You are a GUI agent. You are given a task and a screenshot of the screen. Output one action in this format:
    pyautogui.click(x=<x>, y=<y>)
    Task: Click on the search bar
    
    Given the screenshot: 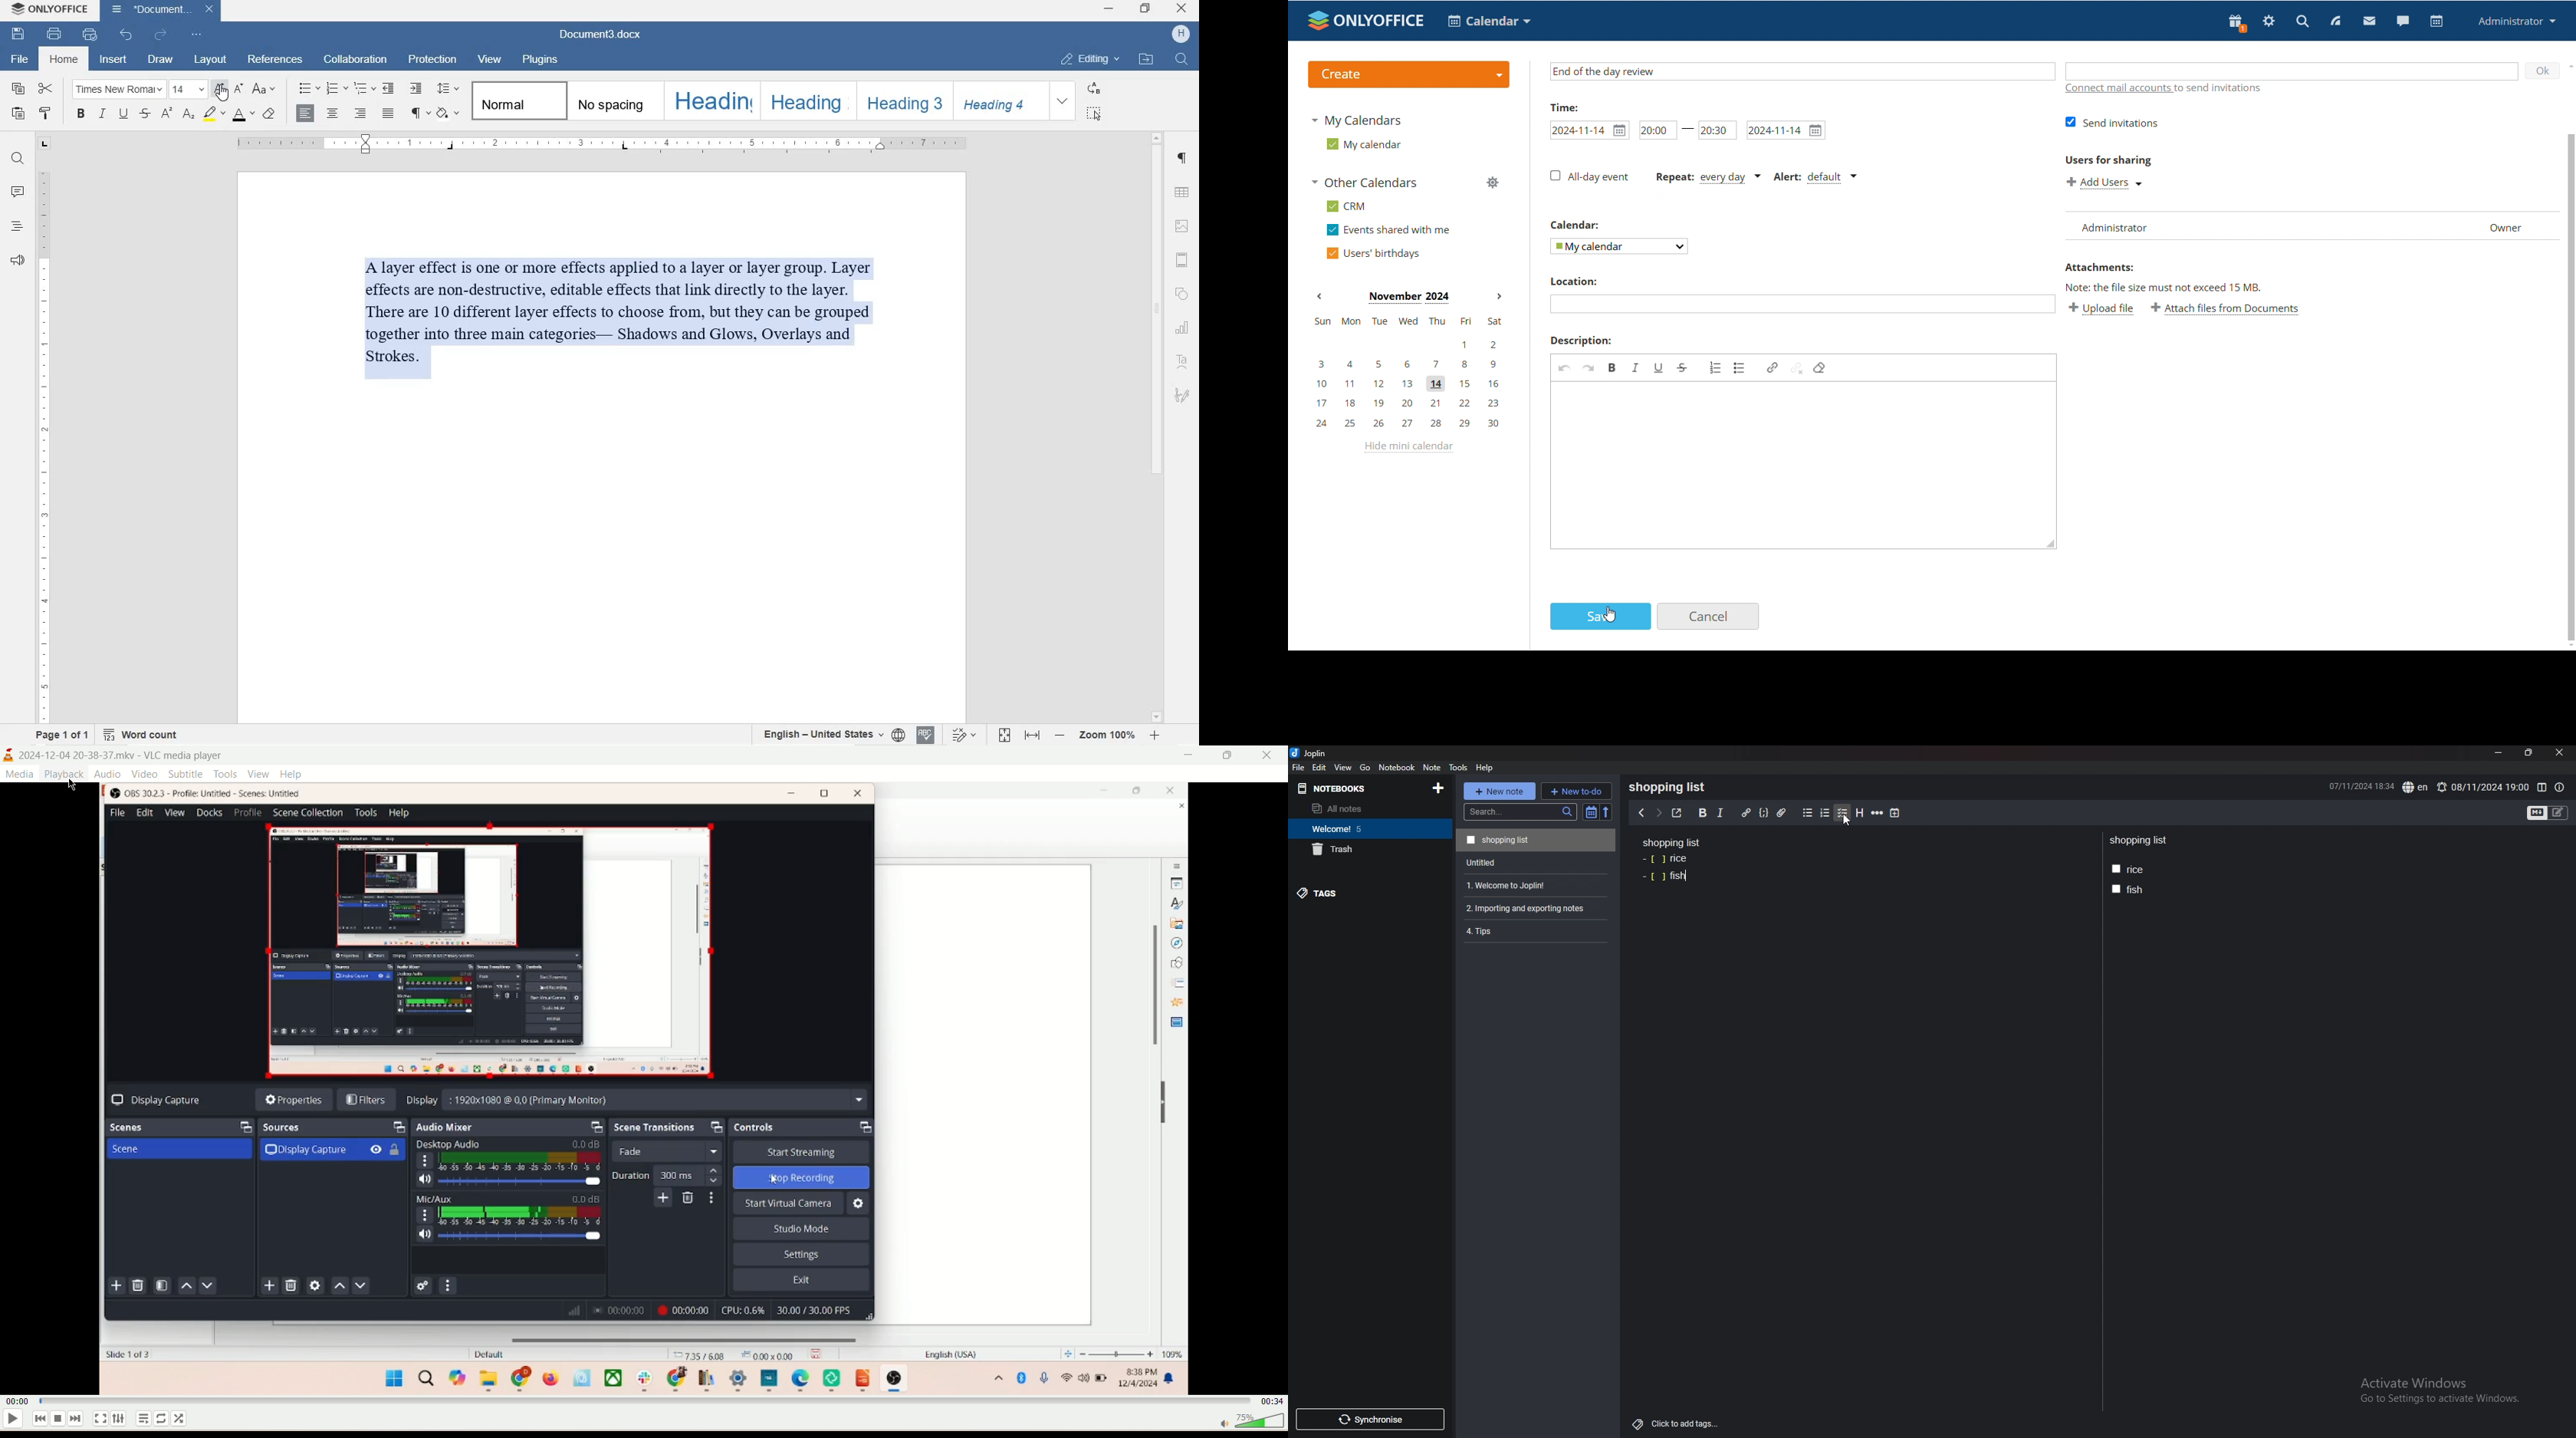 What is the action you would take?
    pyautogui.click(x=1520, y=812)
    